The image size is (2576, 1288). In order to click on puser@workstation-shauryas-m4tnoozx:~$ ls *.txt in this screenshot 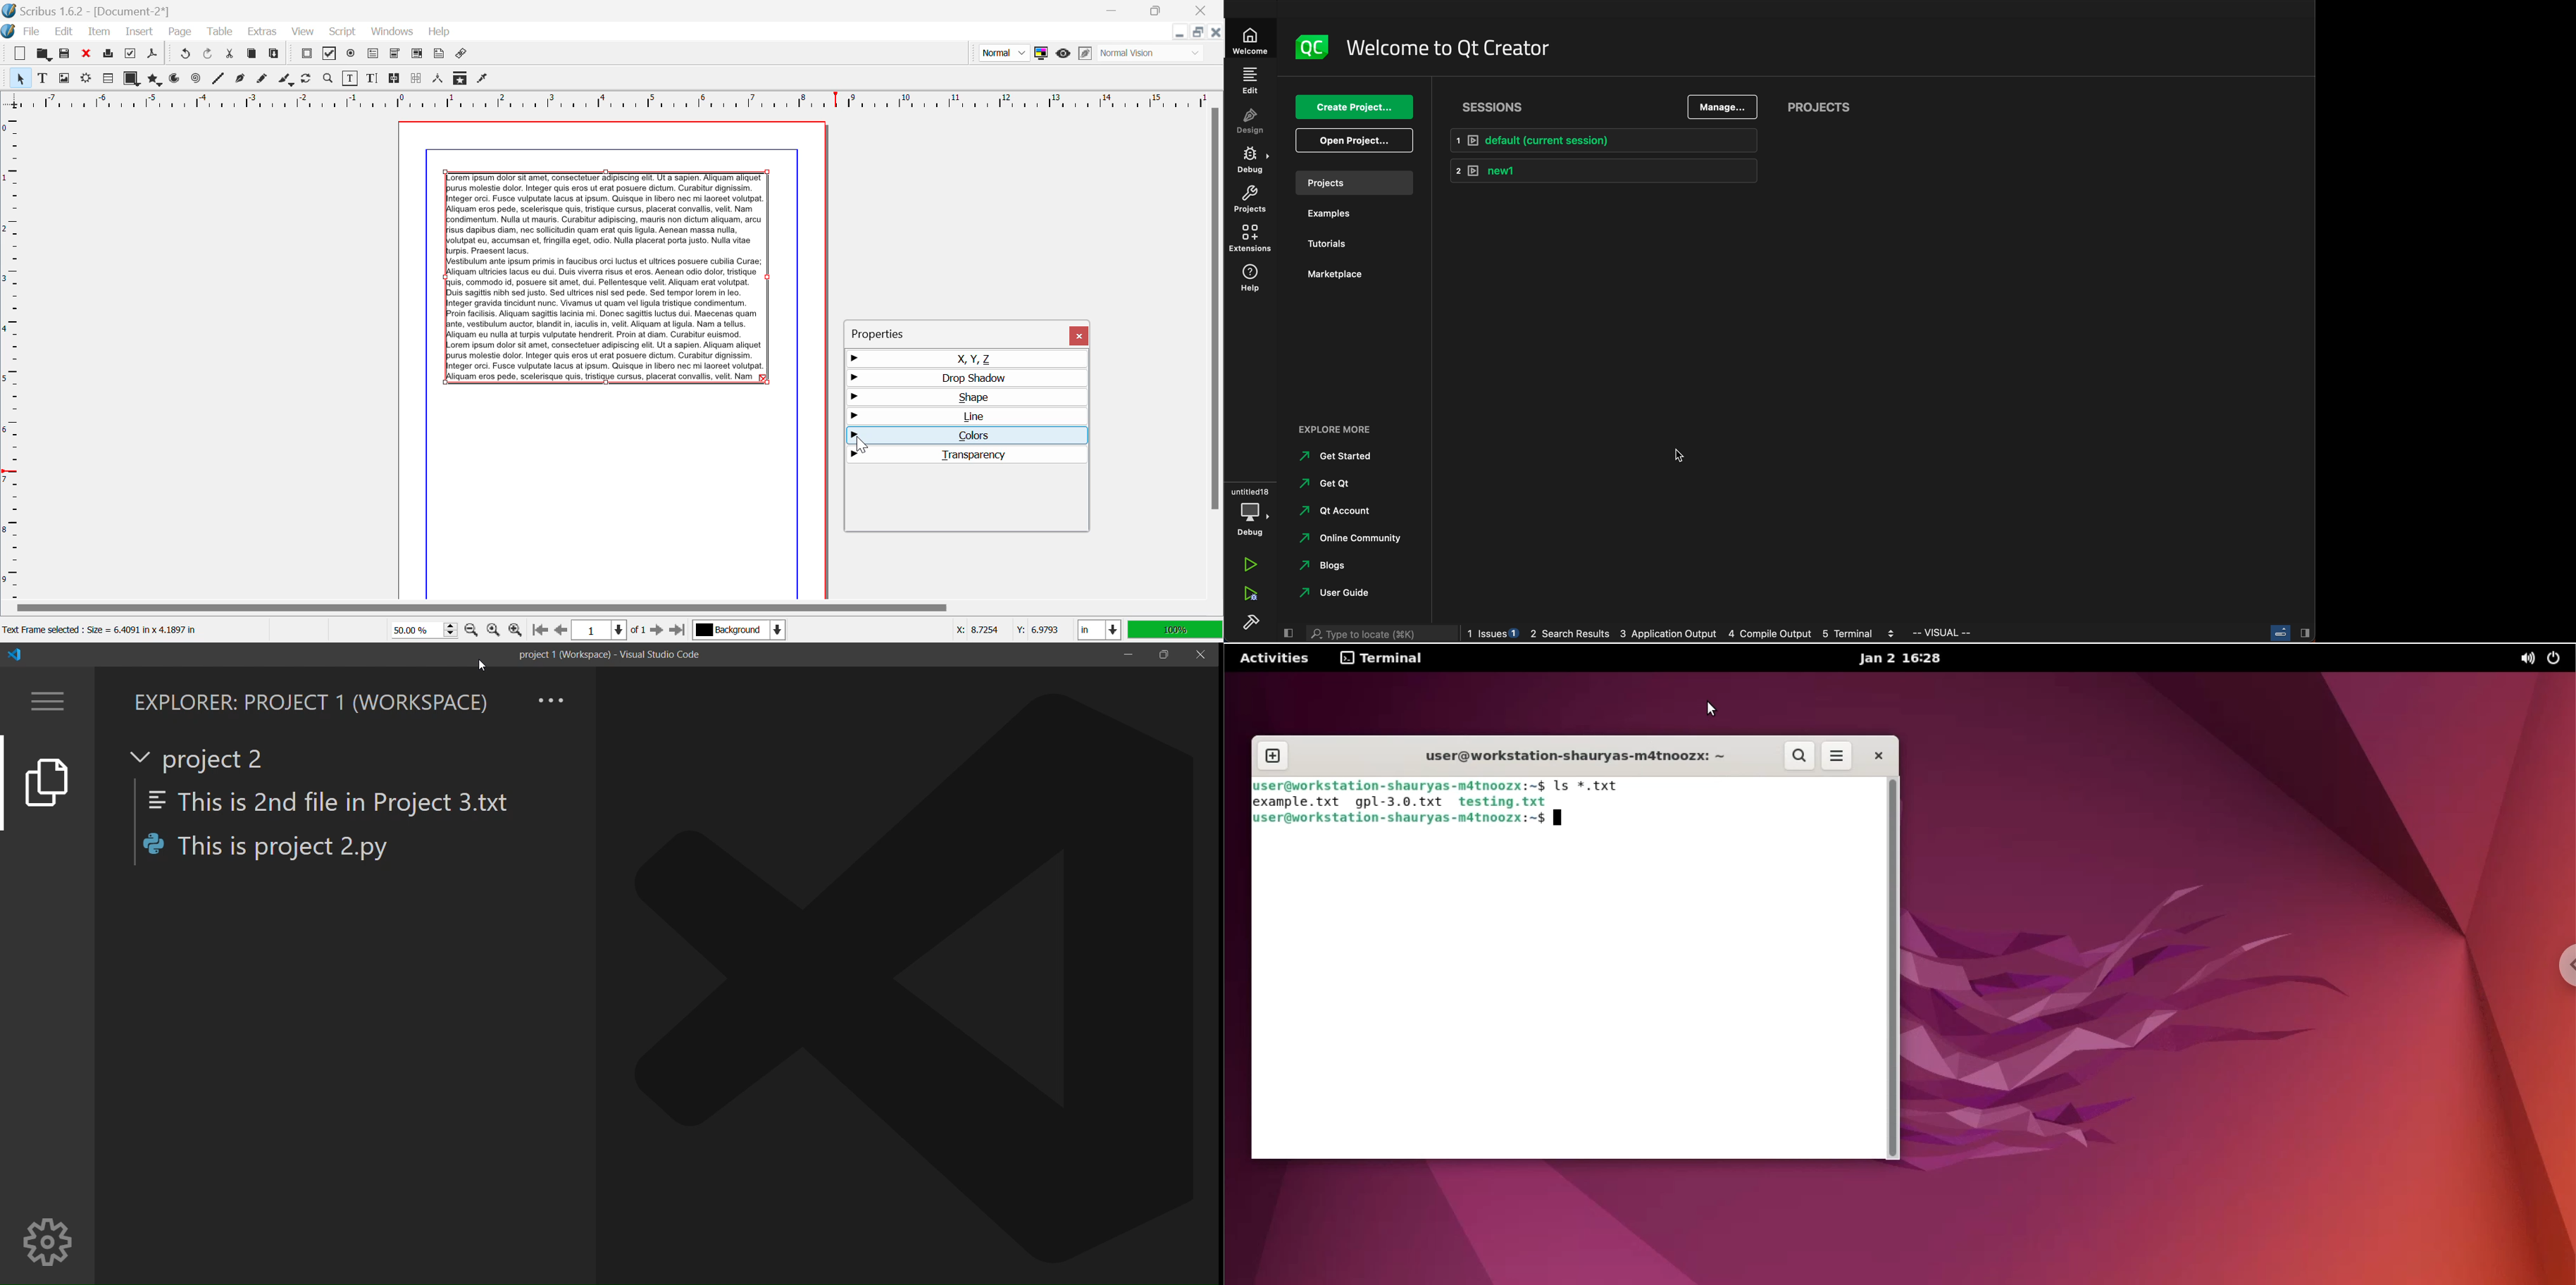, I will do `click(1443, 786)`.